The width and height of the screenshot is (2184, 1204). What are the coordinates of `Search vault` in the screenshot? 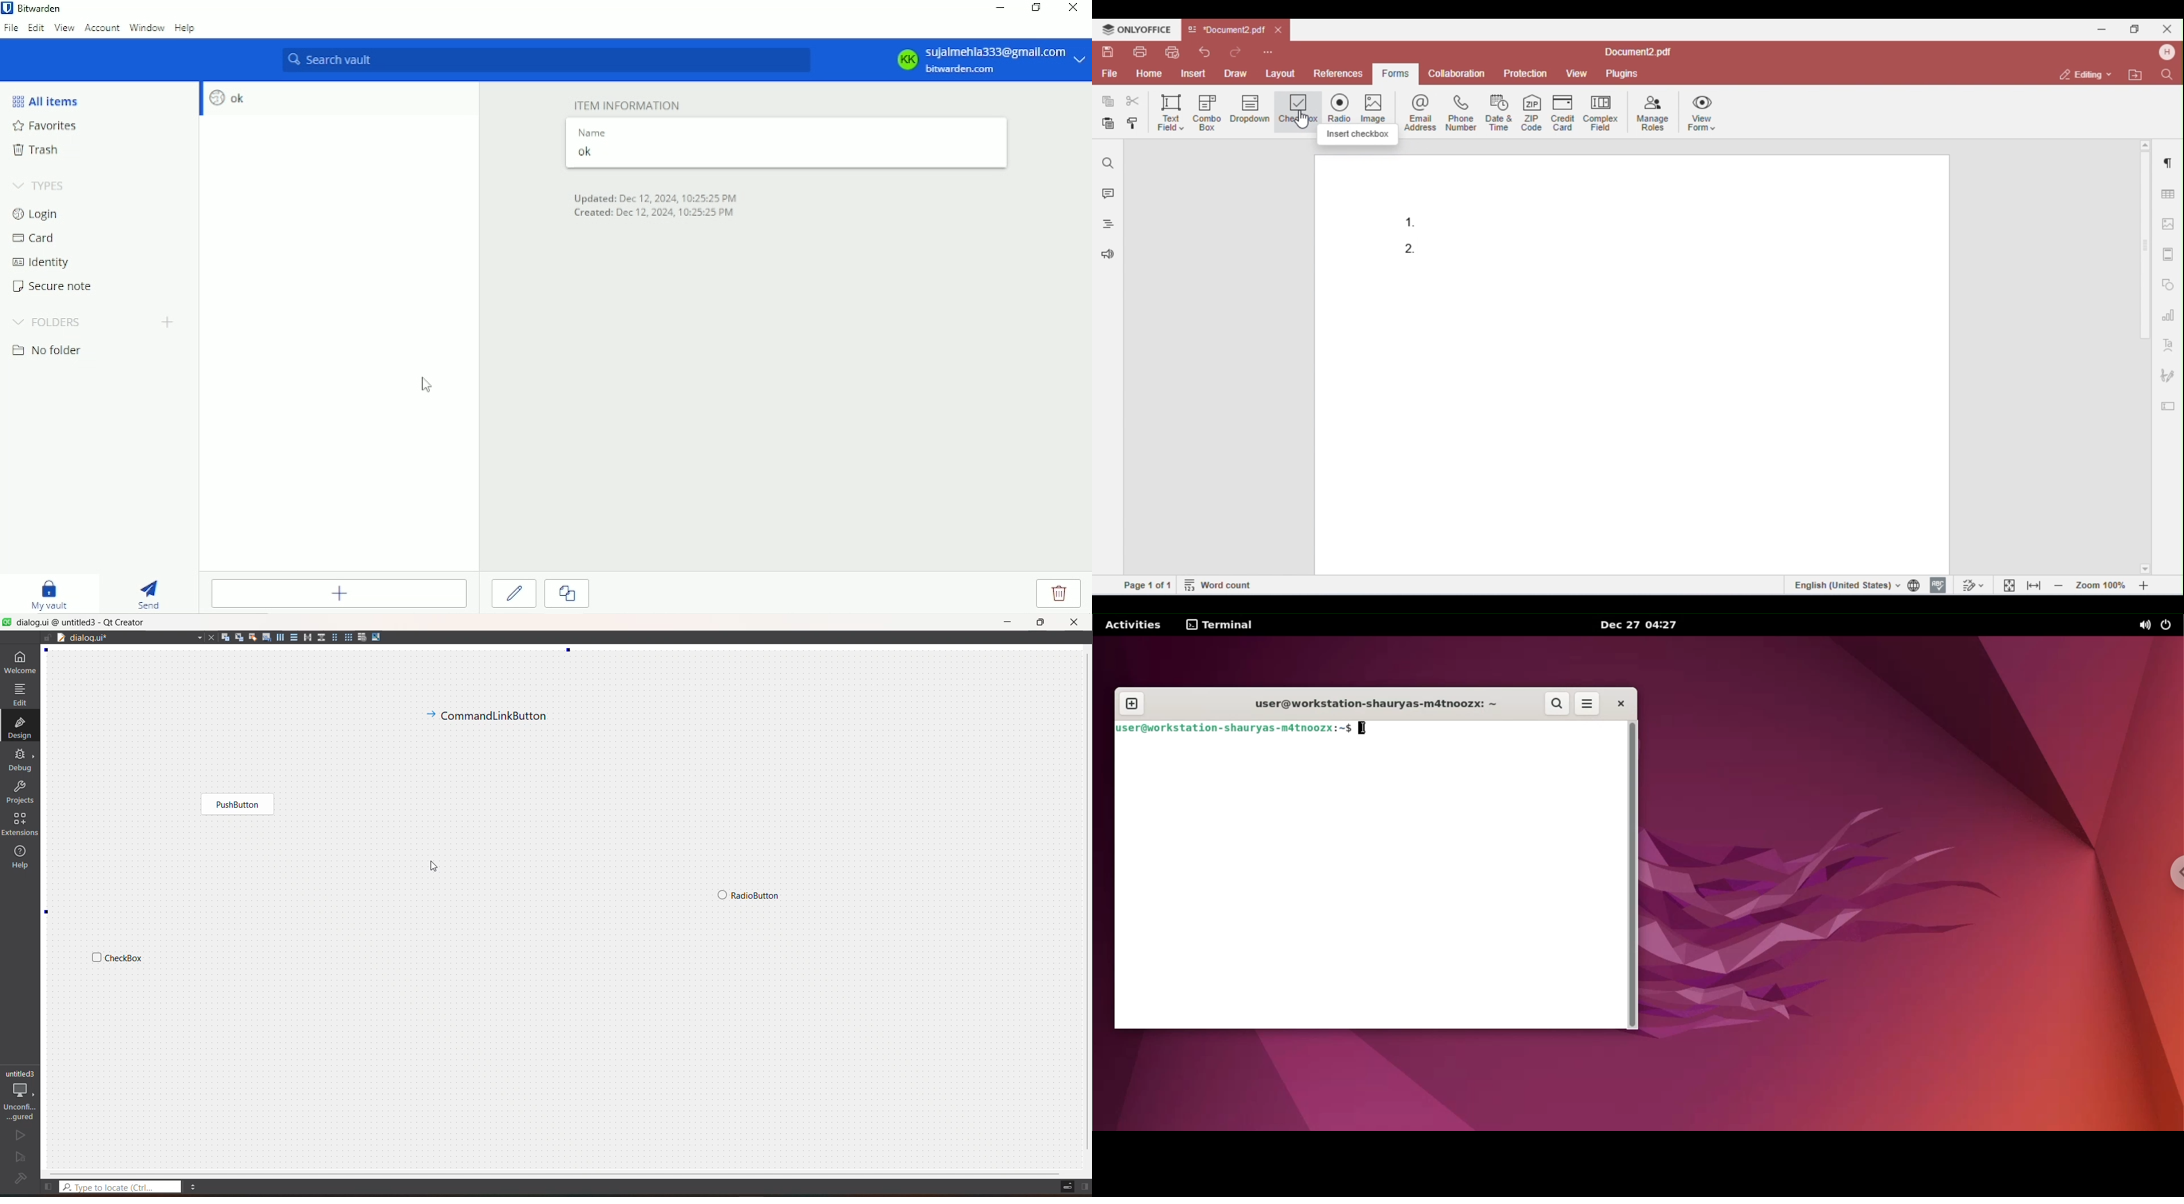 It's located at (546, 60).